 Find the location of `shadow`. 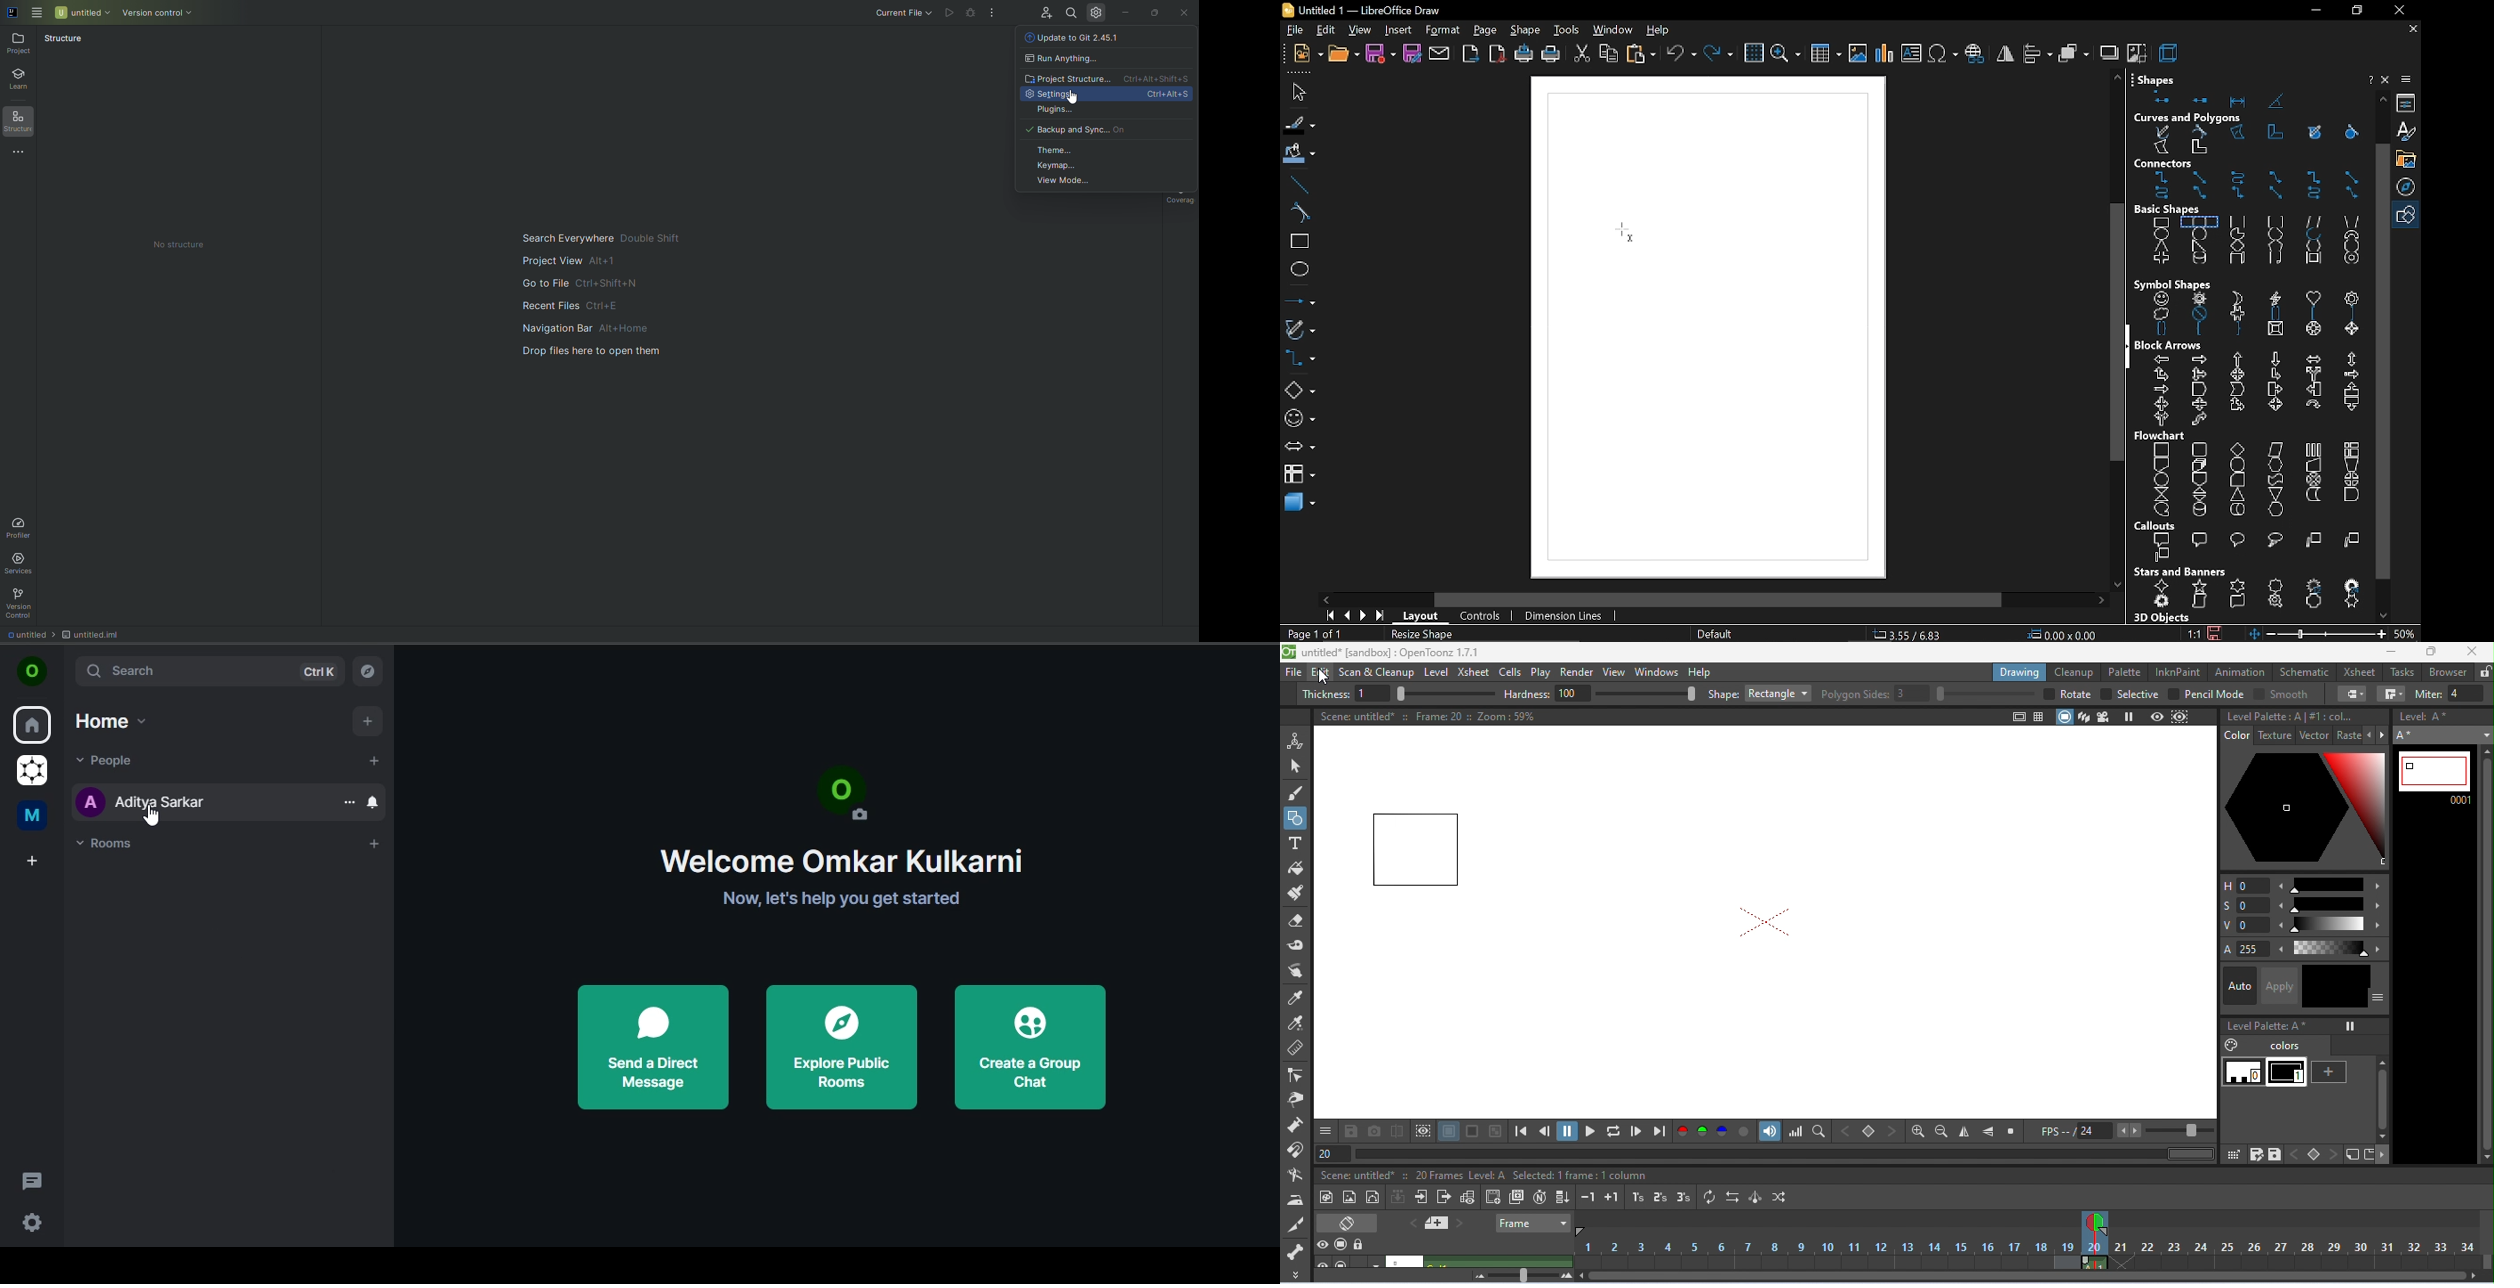

shadow is located at coordinates (2108, 52).